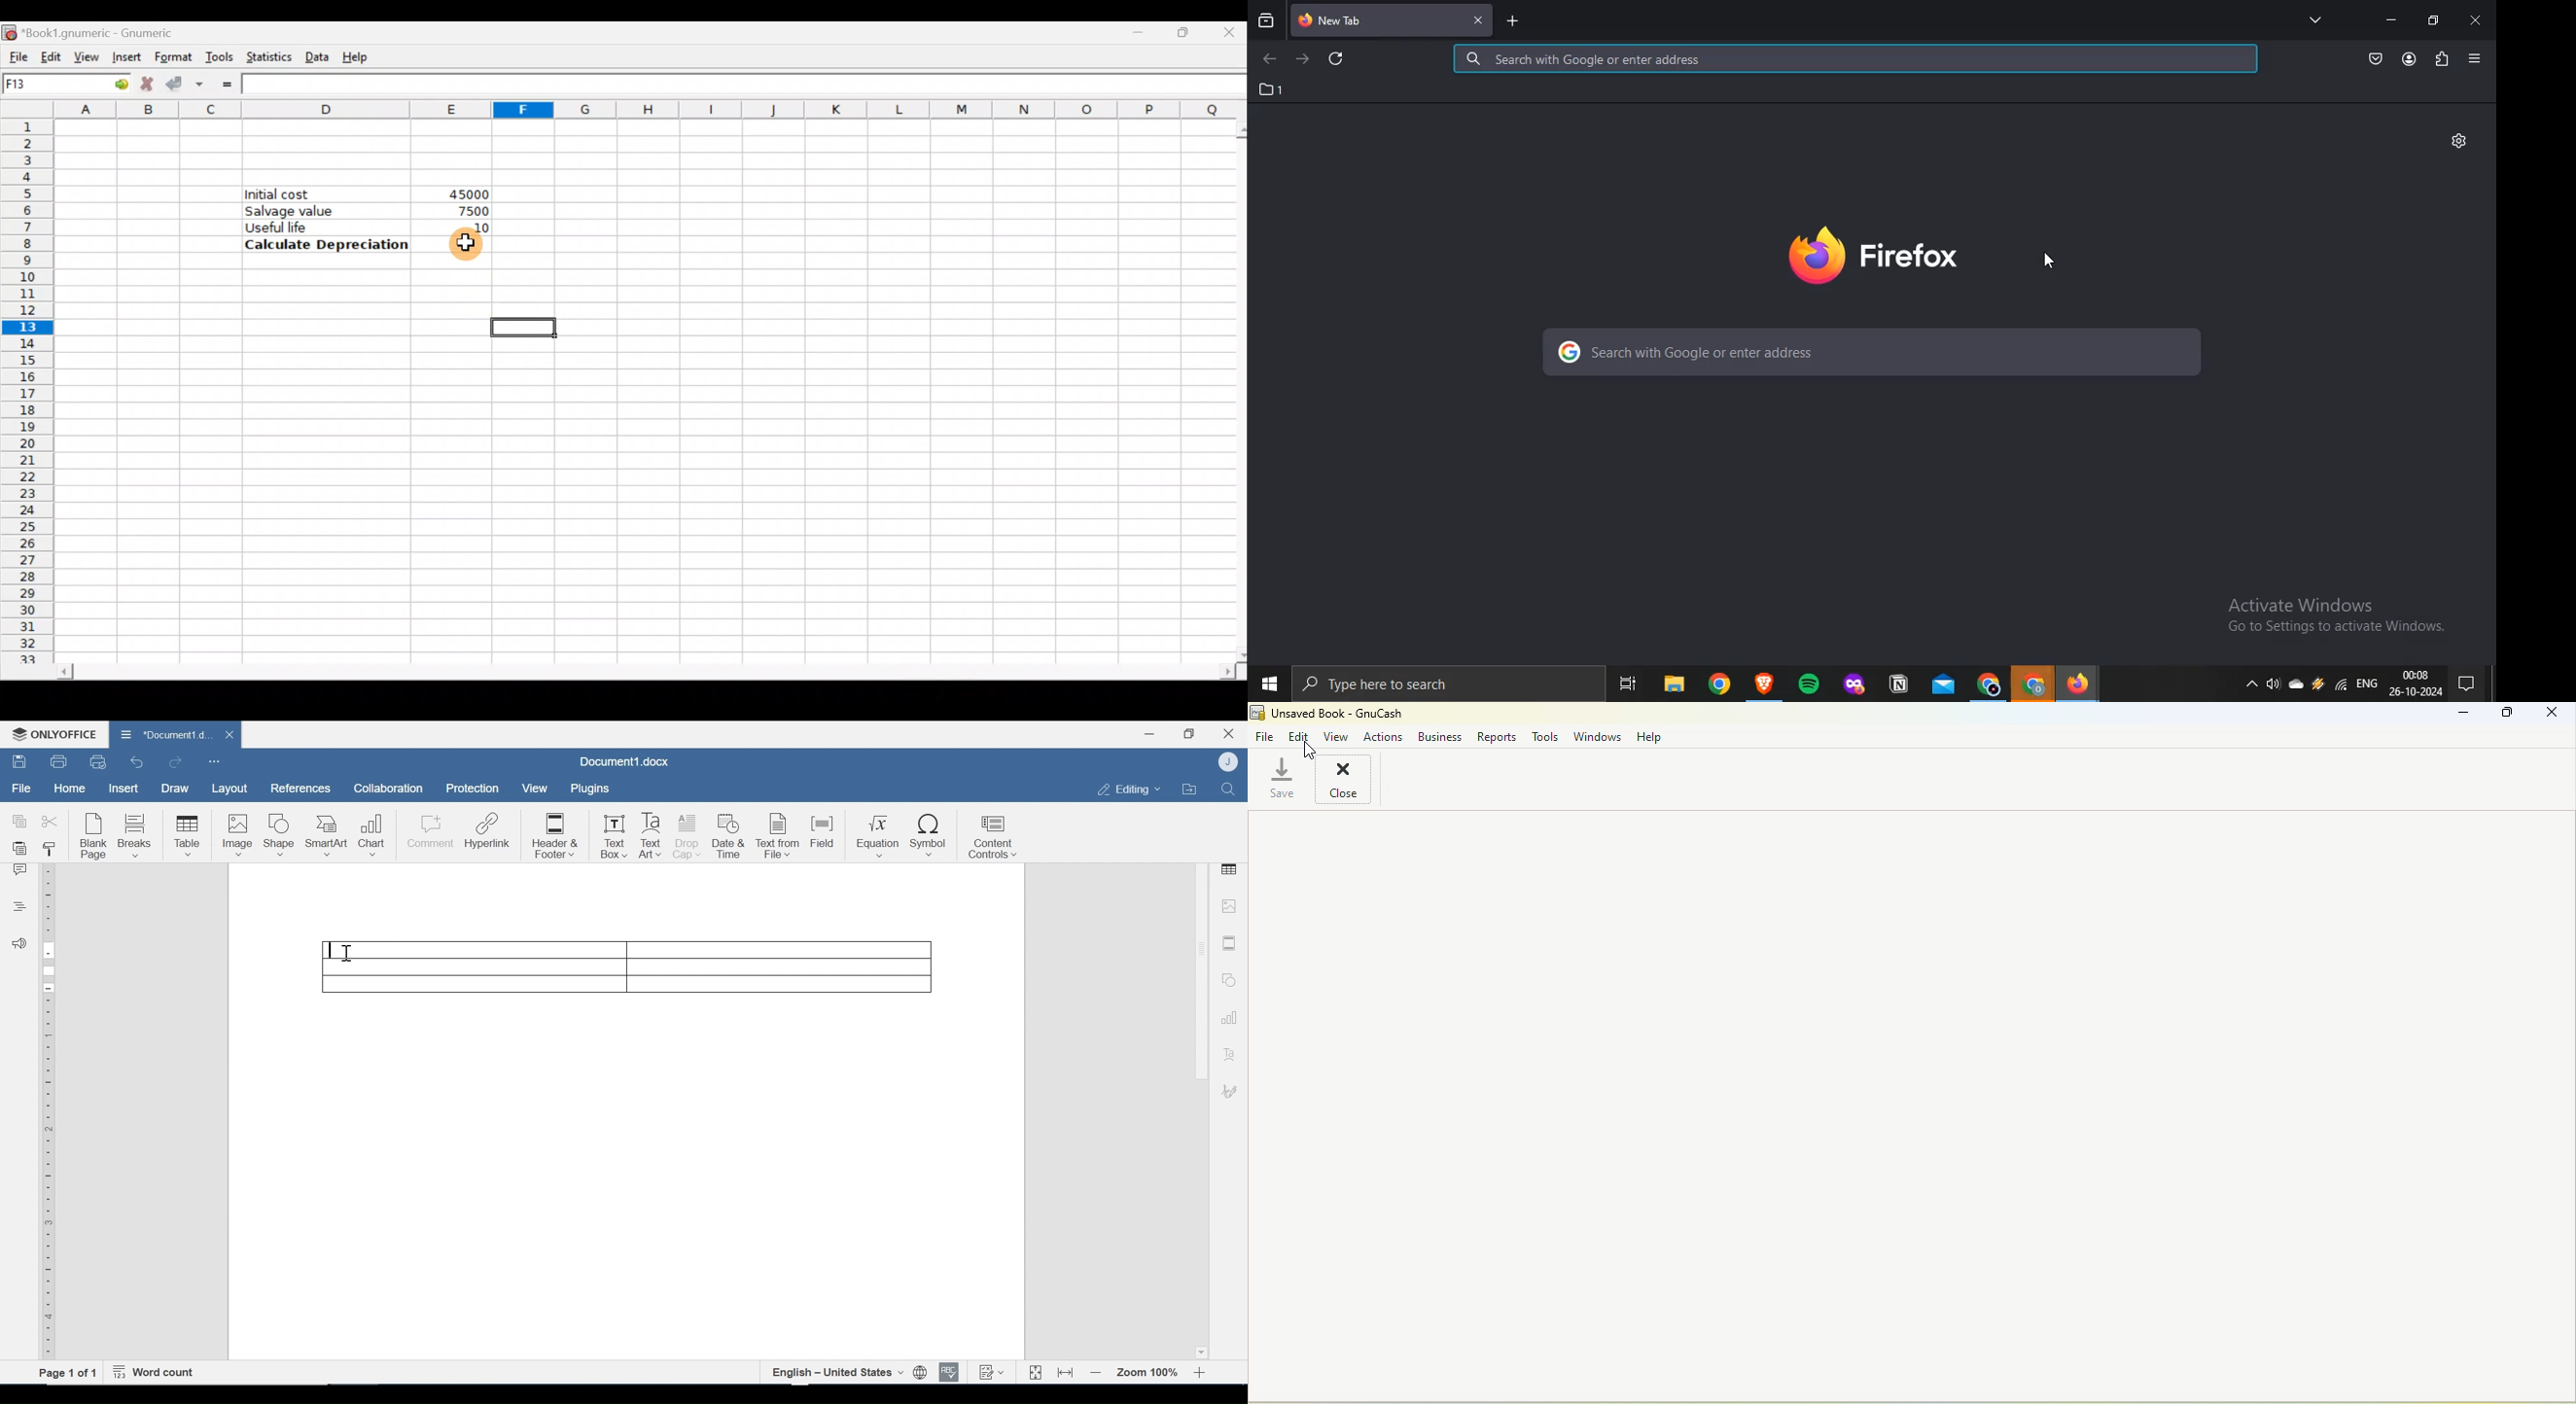 The image size is (2576, 1428). I want to click on Text Art, so click(1228, 1052).